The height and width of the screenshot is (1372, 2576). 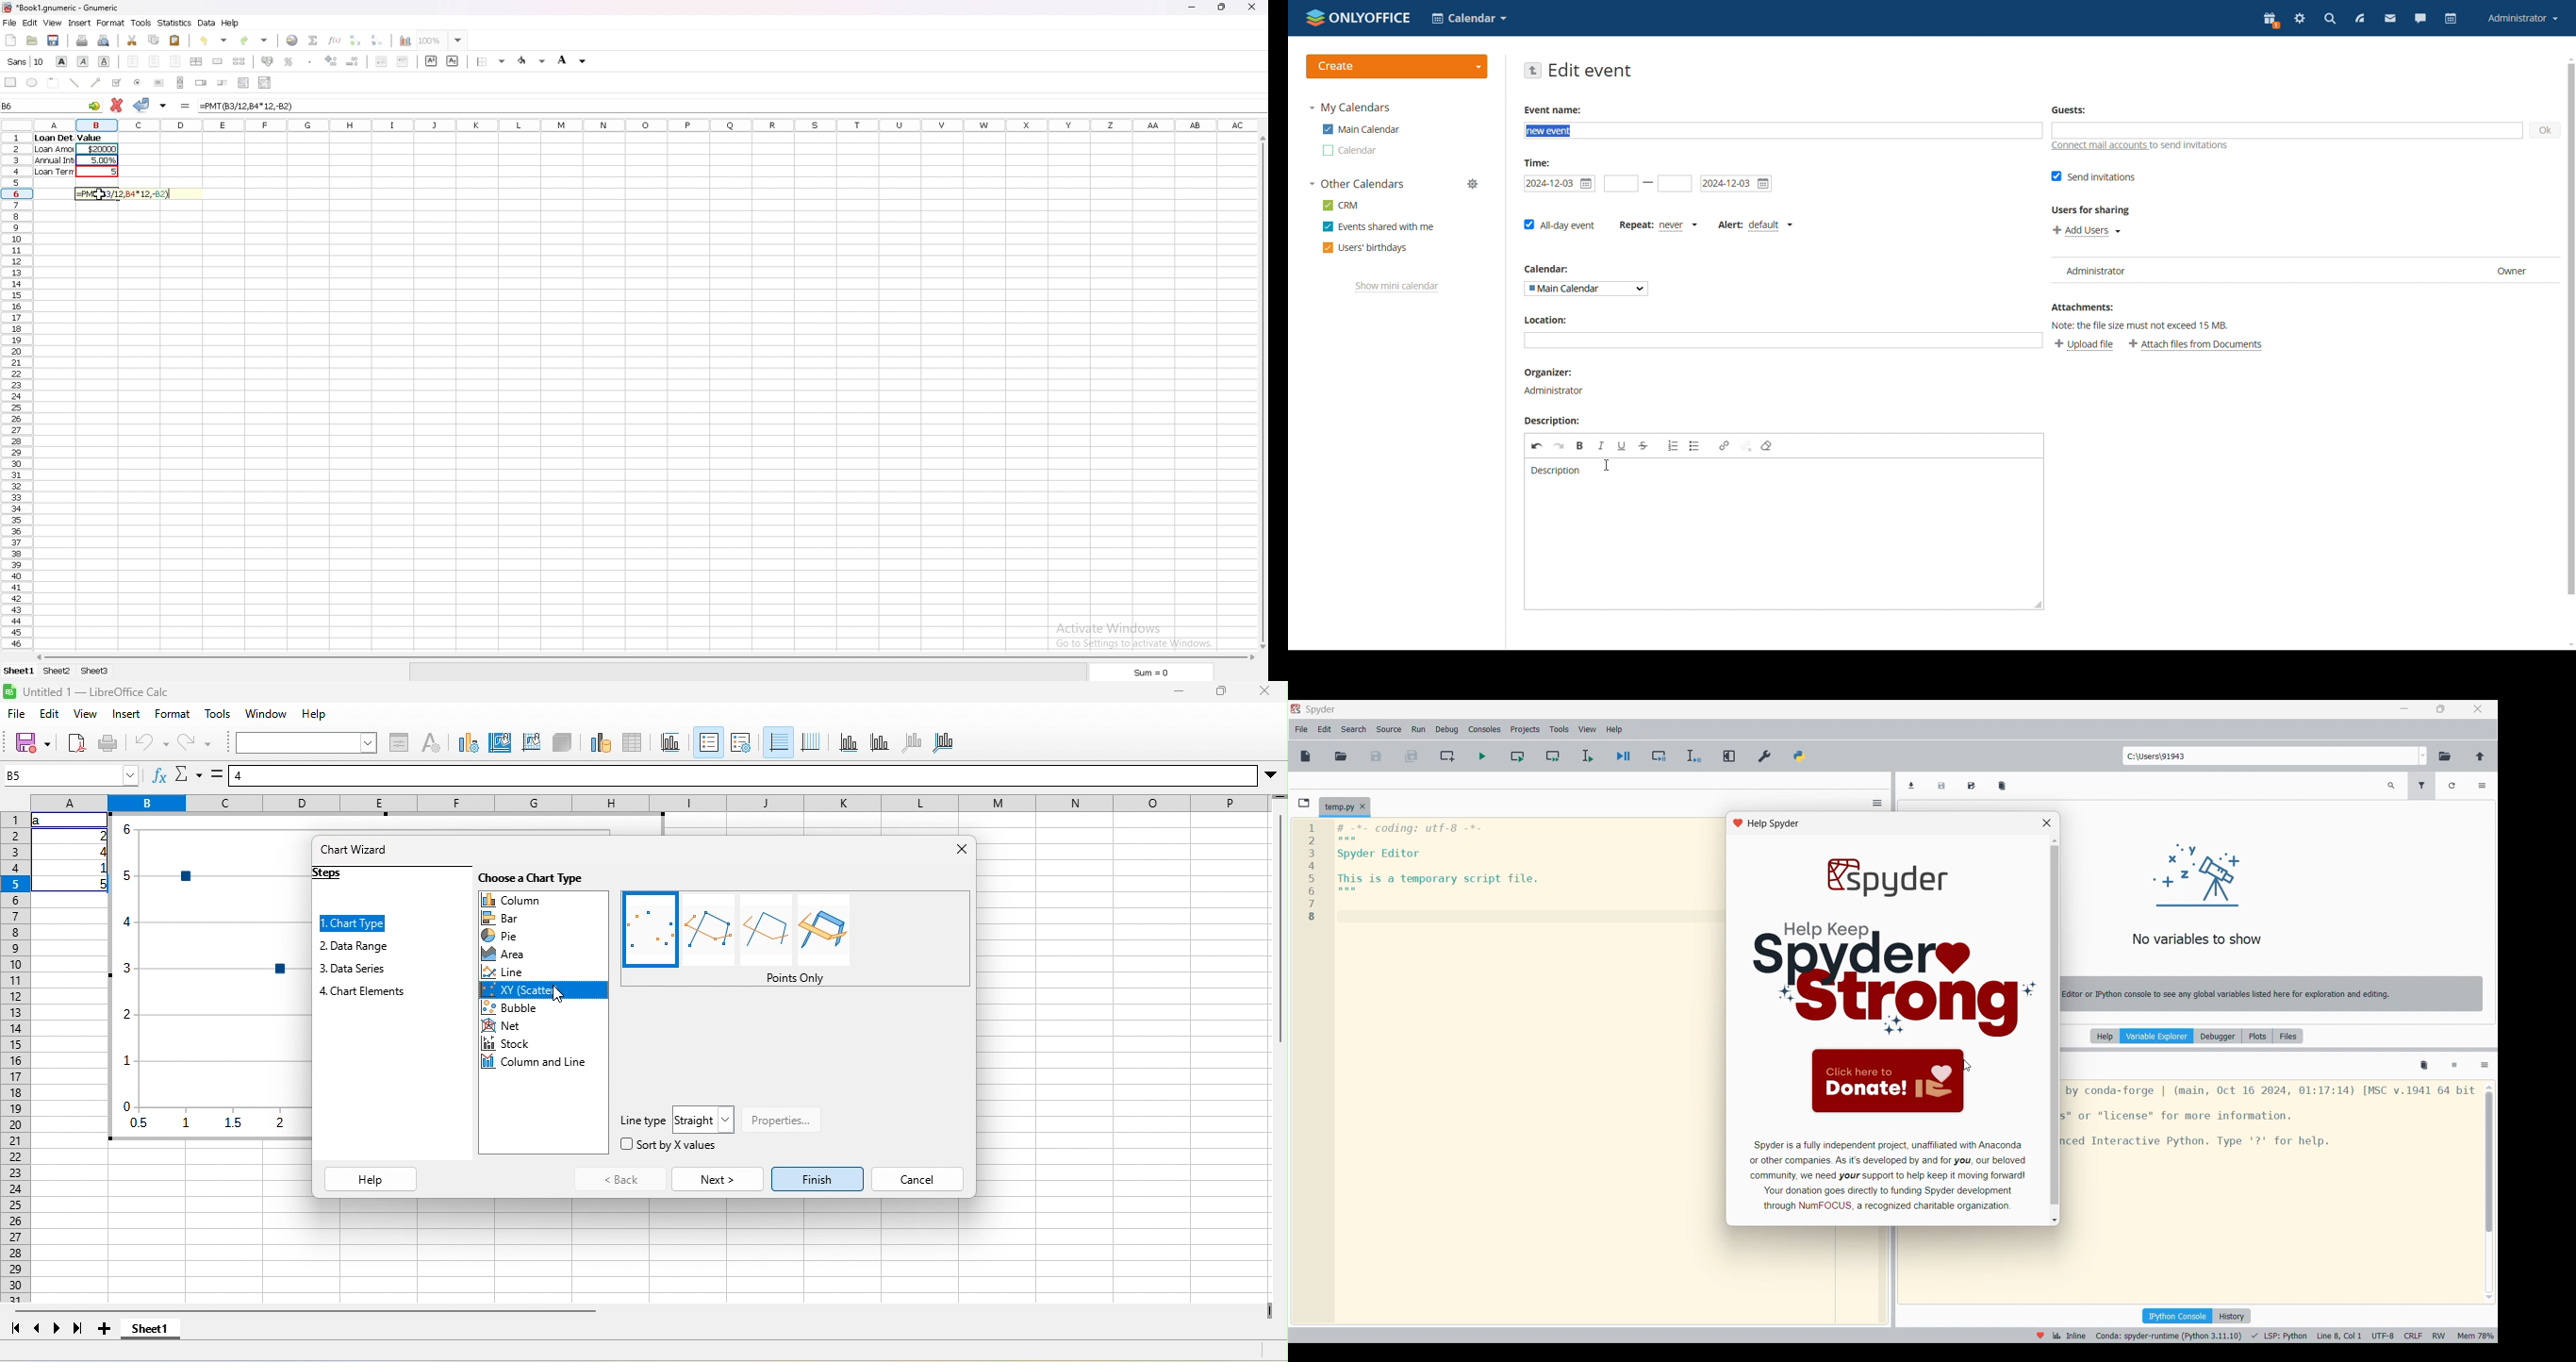 What do you see at coordinates (1537, 446) in the screenshot?
I see `undo` at bounding box center [1537, 446].